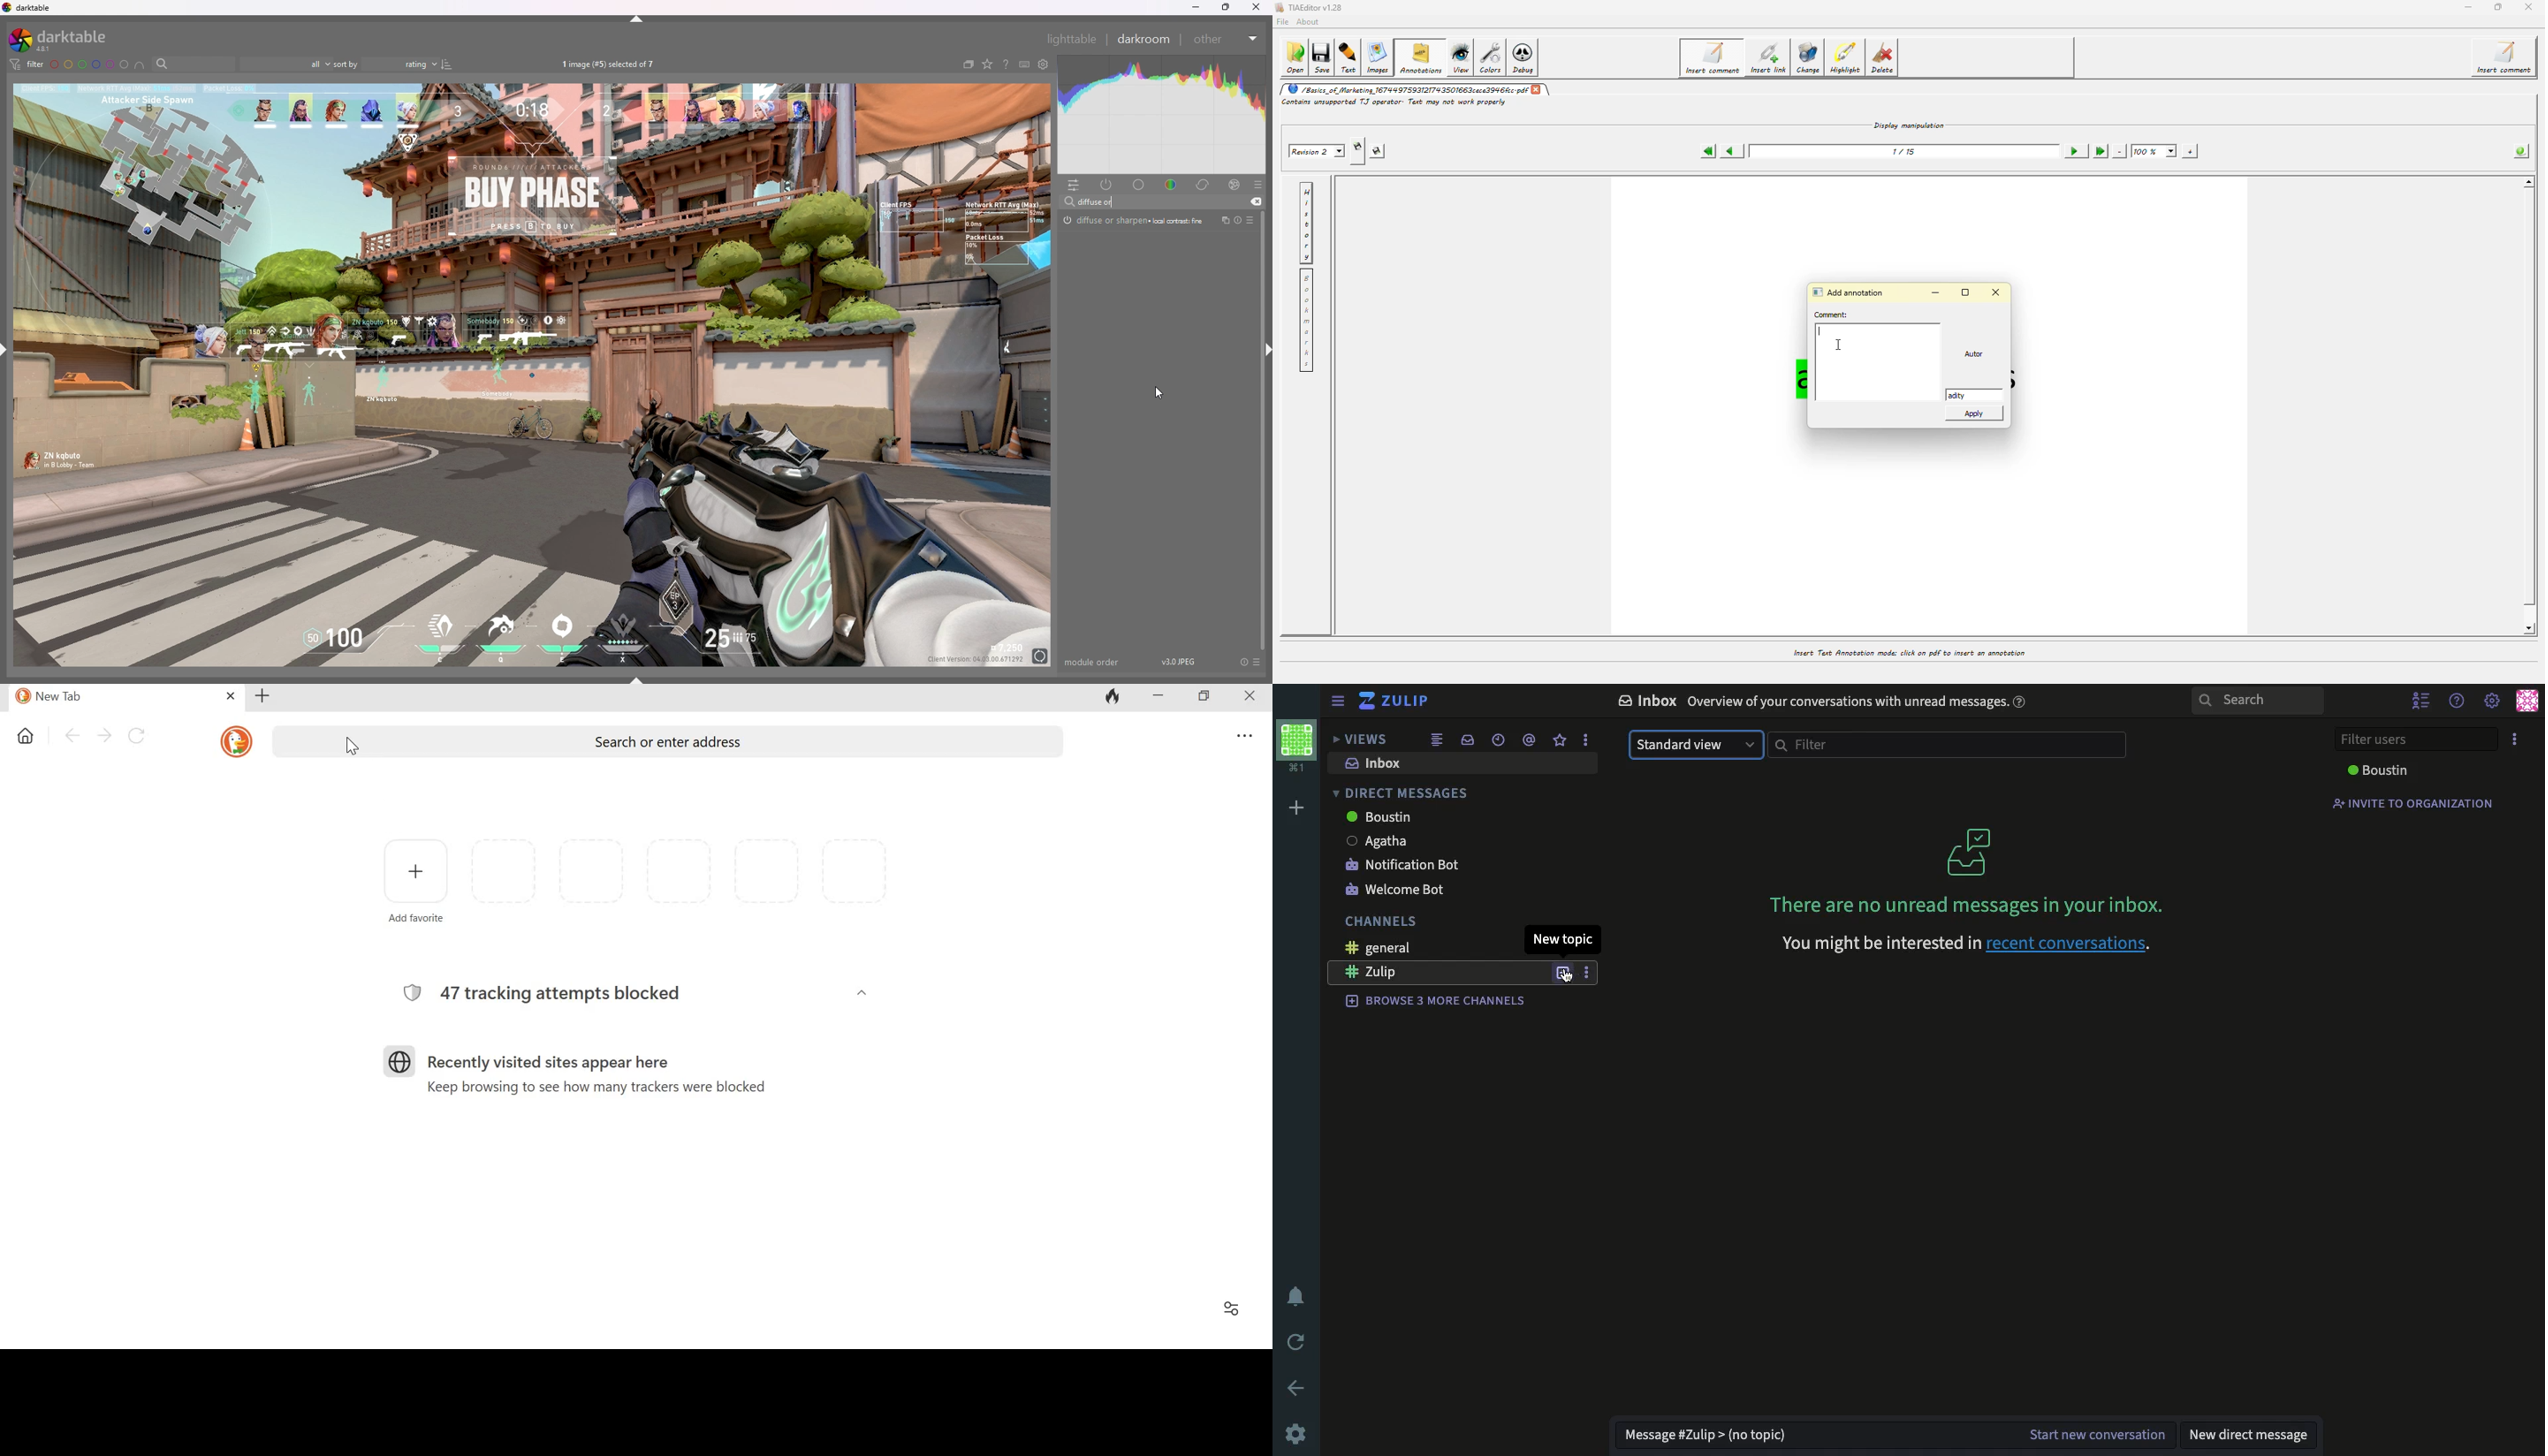 The width and height of the screenshot is (2548, 1456). Describe the element at coordinates (1530, 742) in the screenshot. I see `mention` at that location.